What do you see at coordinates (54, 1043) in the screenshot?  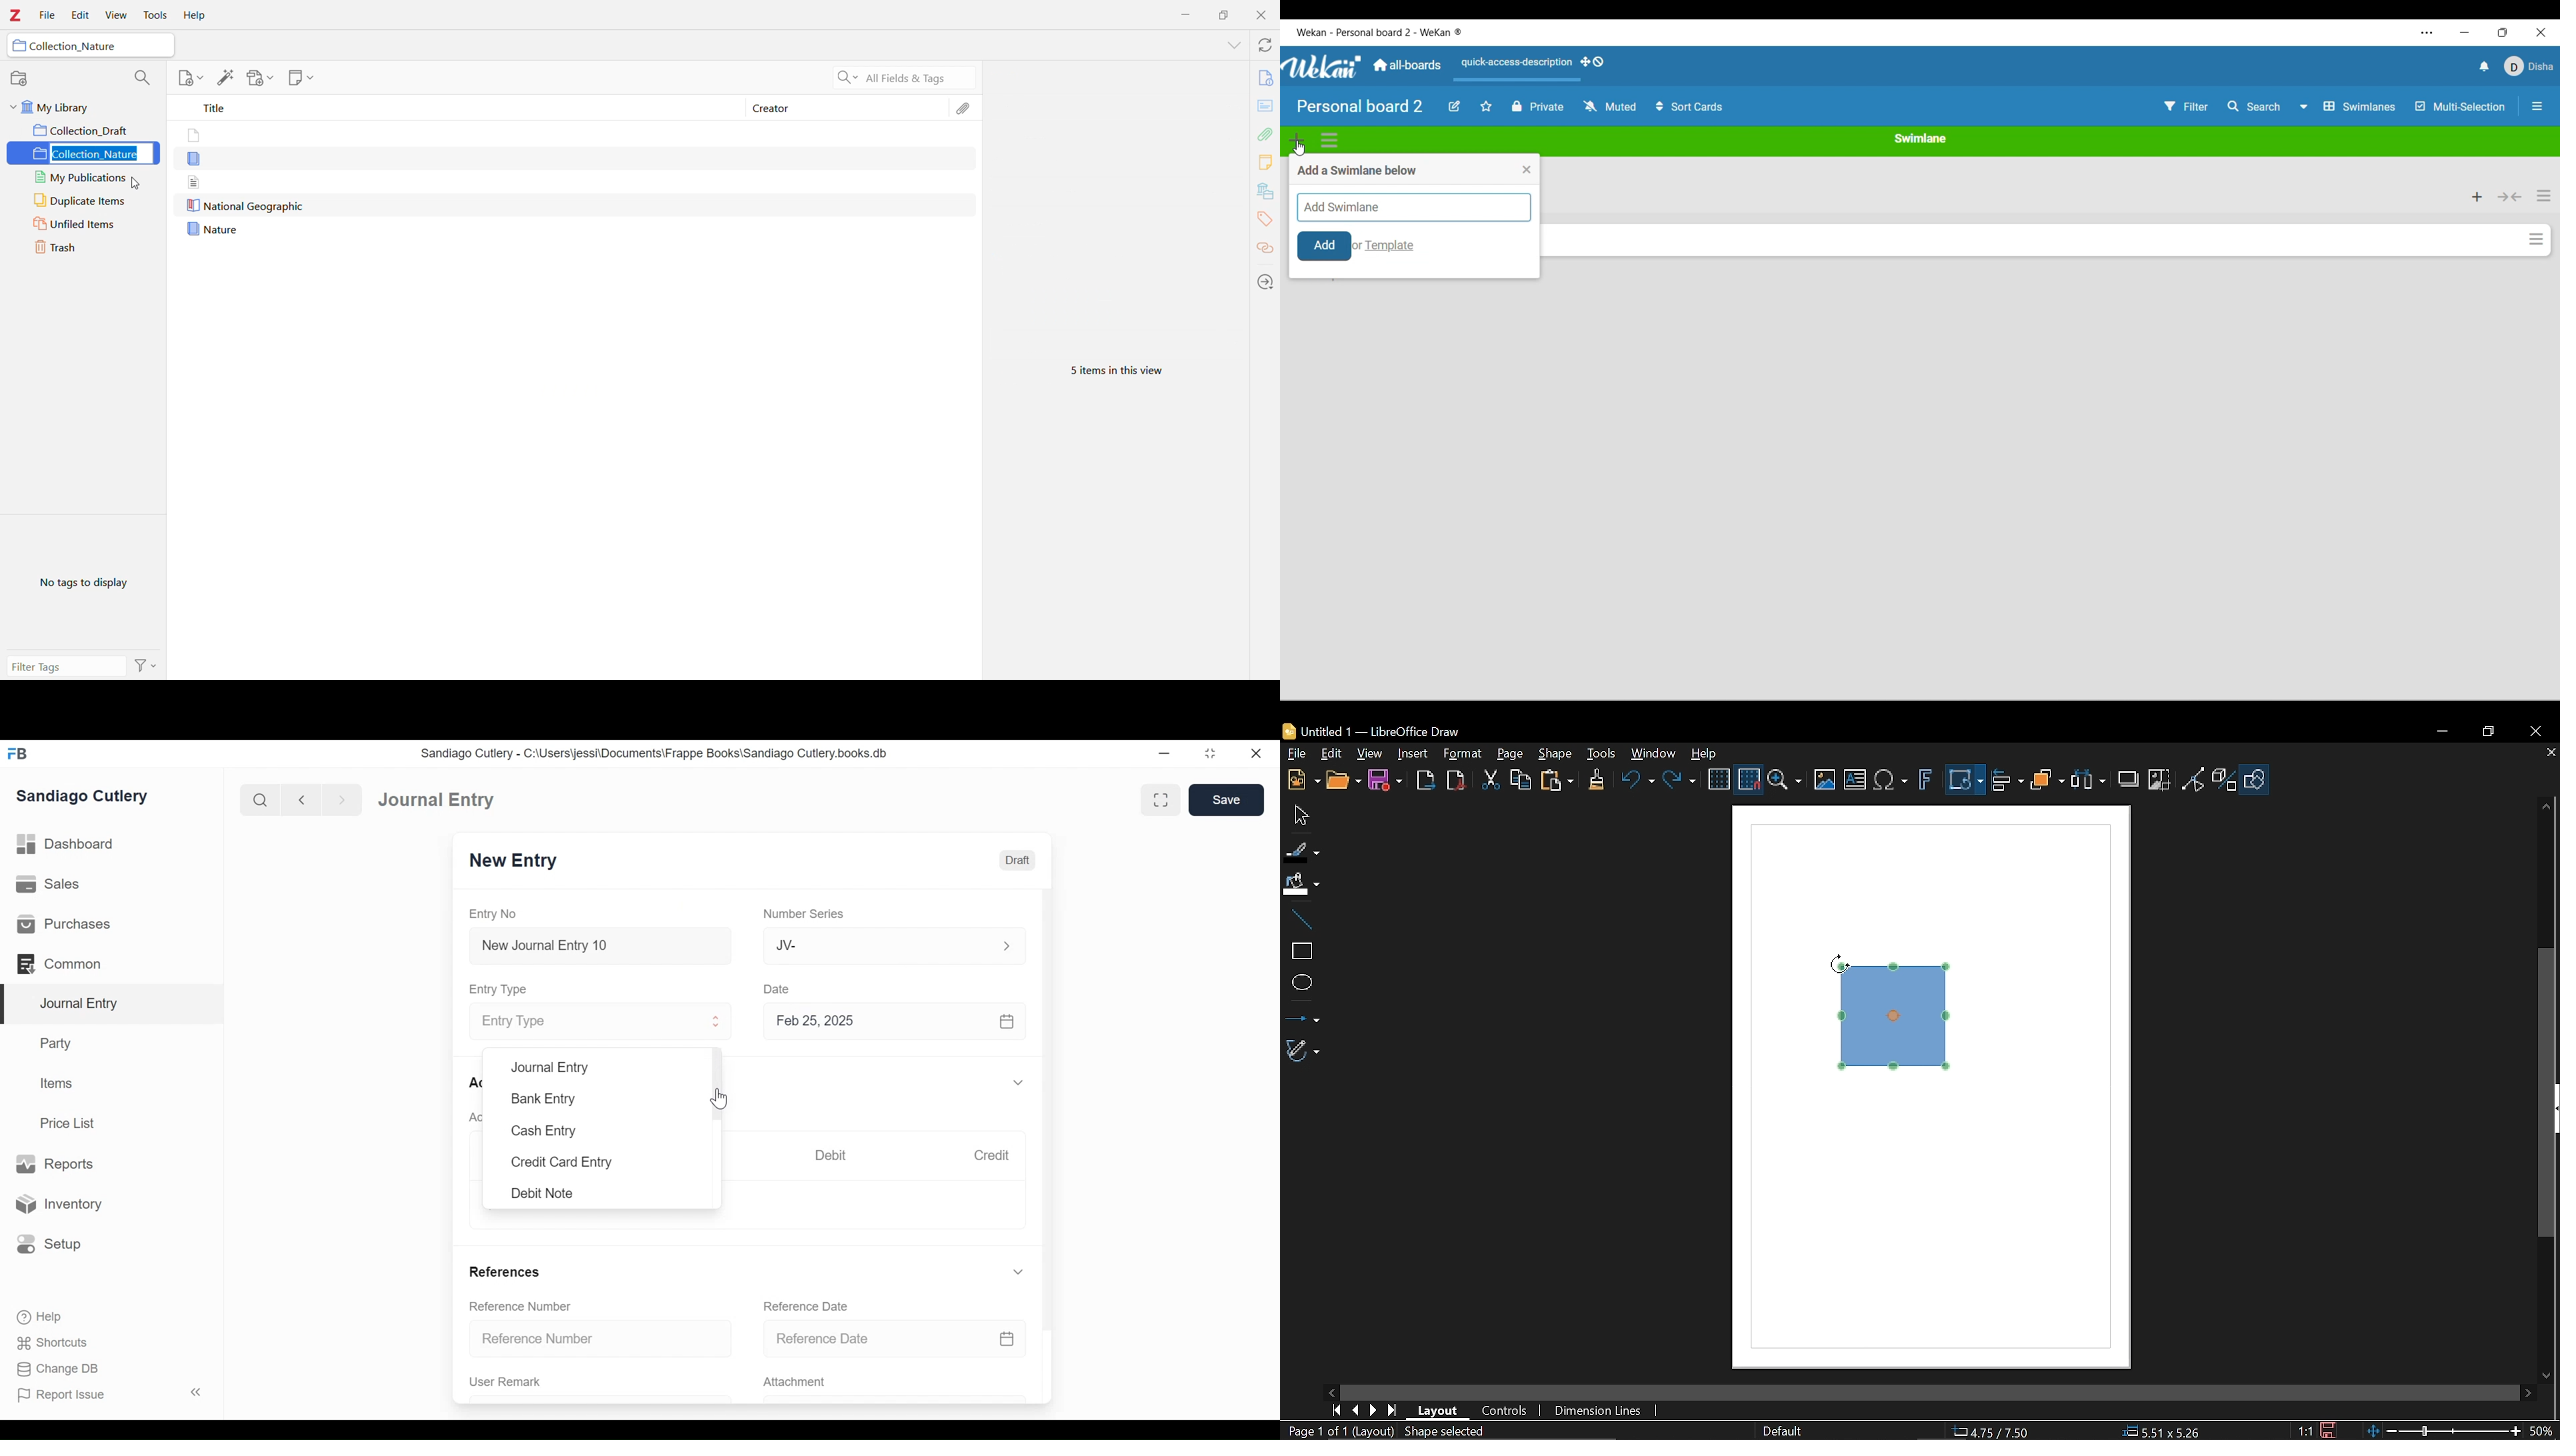 I see `Party` at bounding box center [54, 1043].